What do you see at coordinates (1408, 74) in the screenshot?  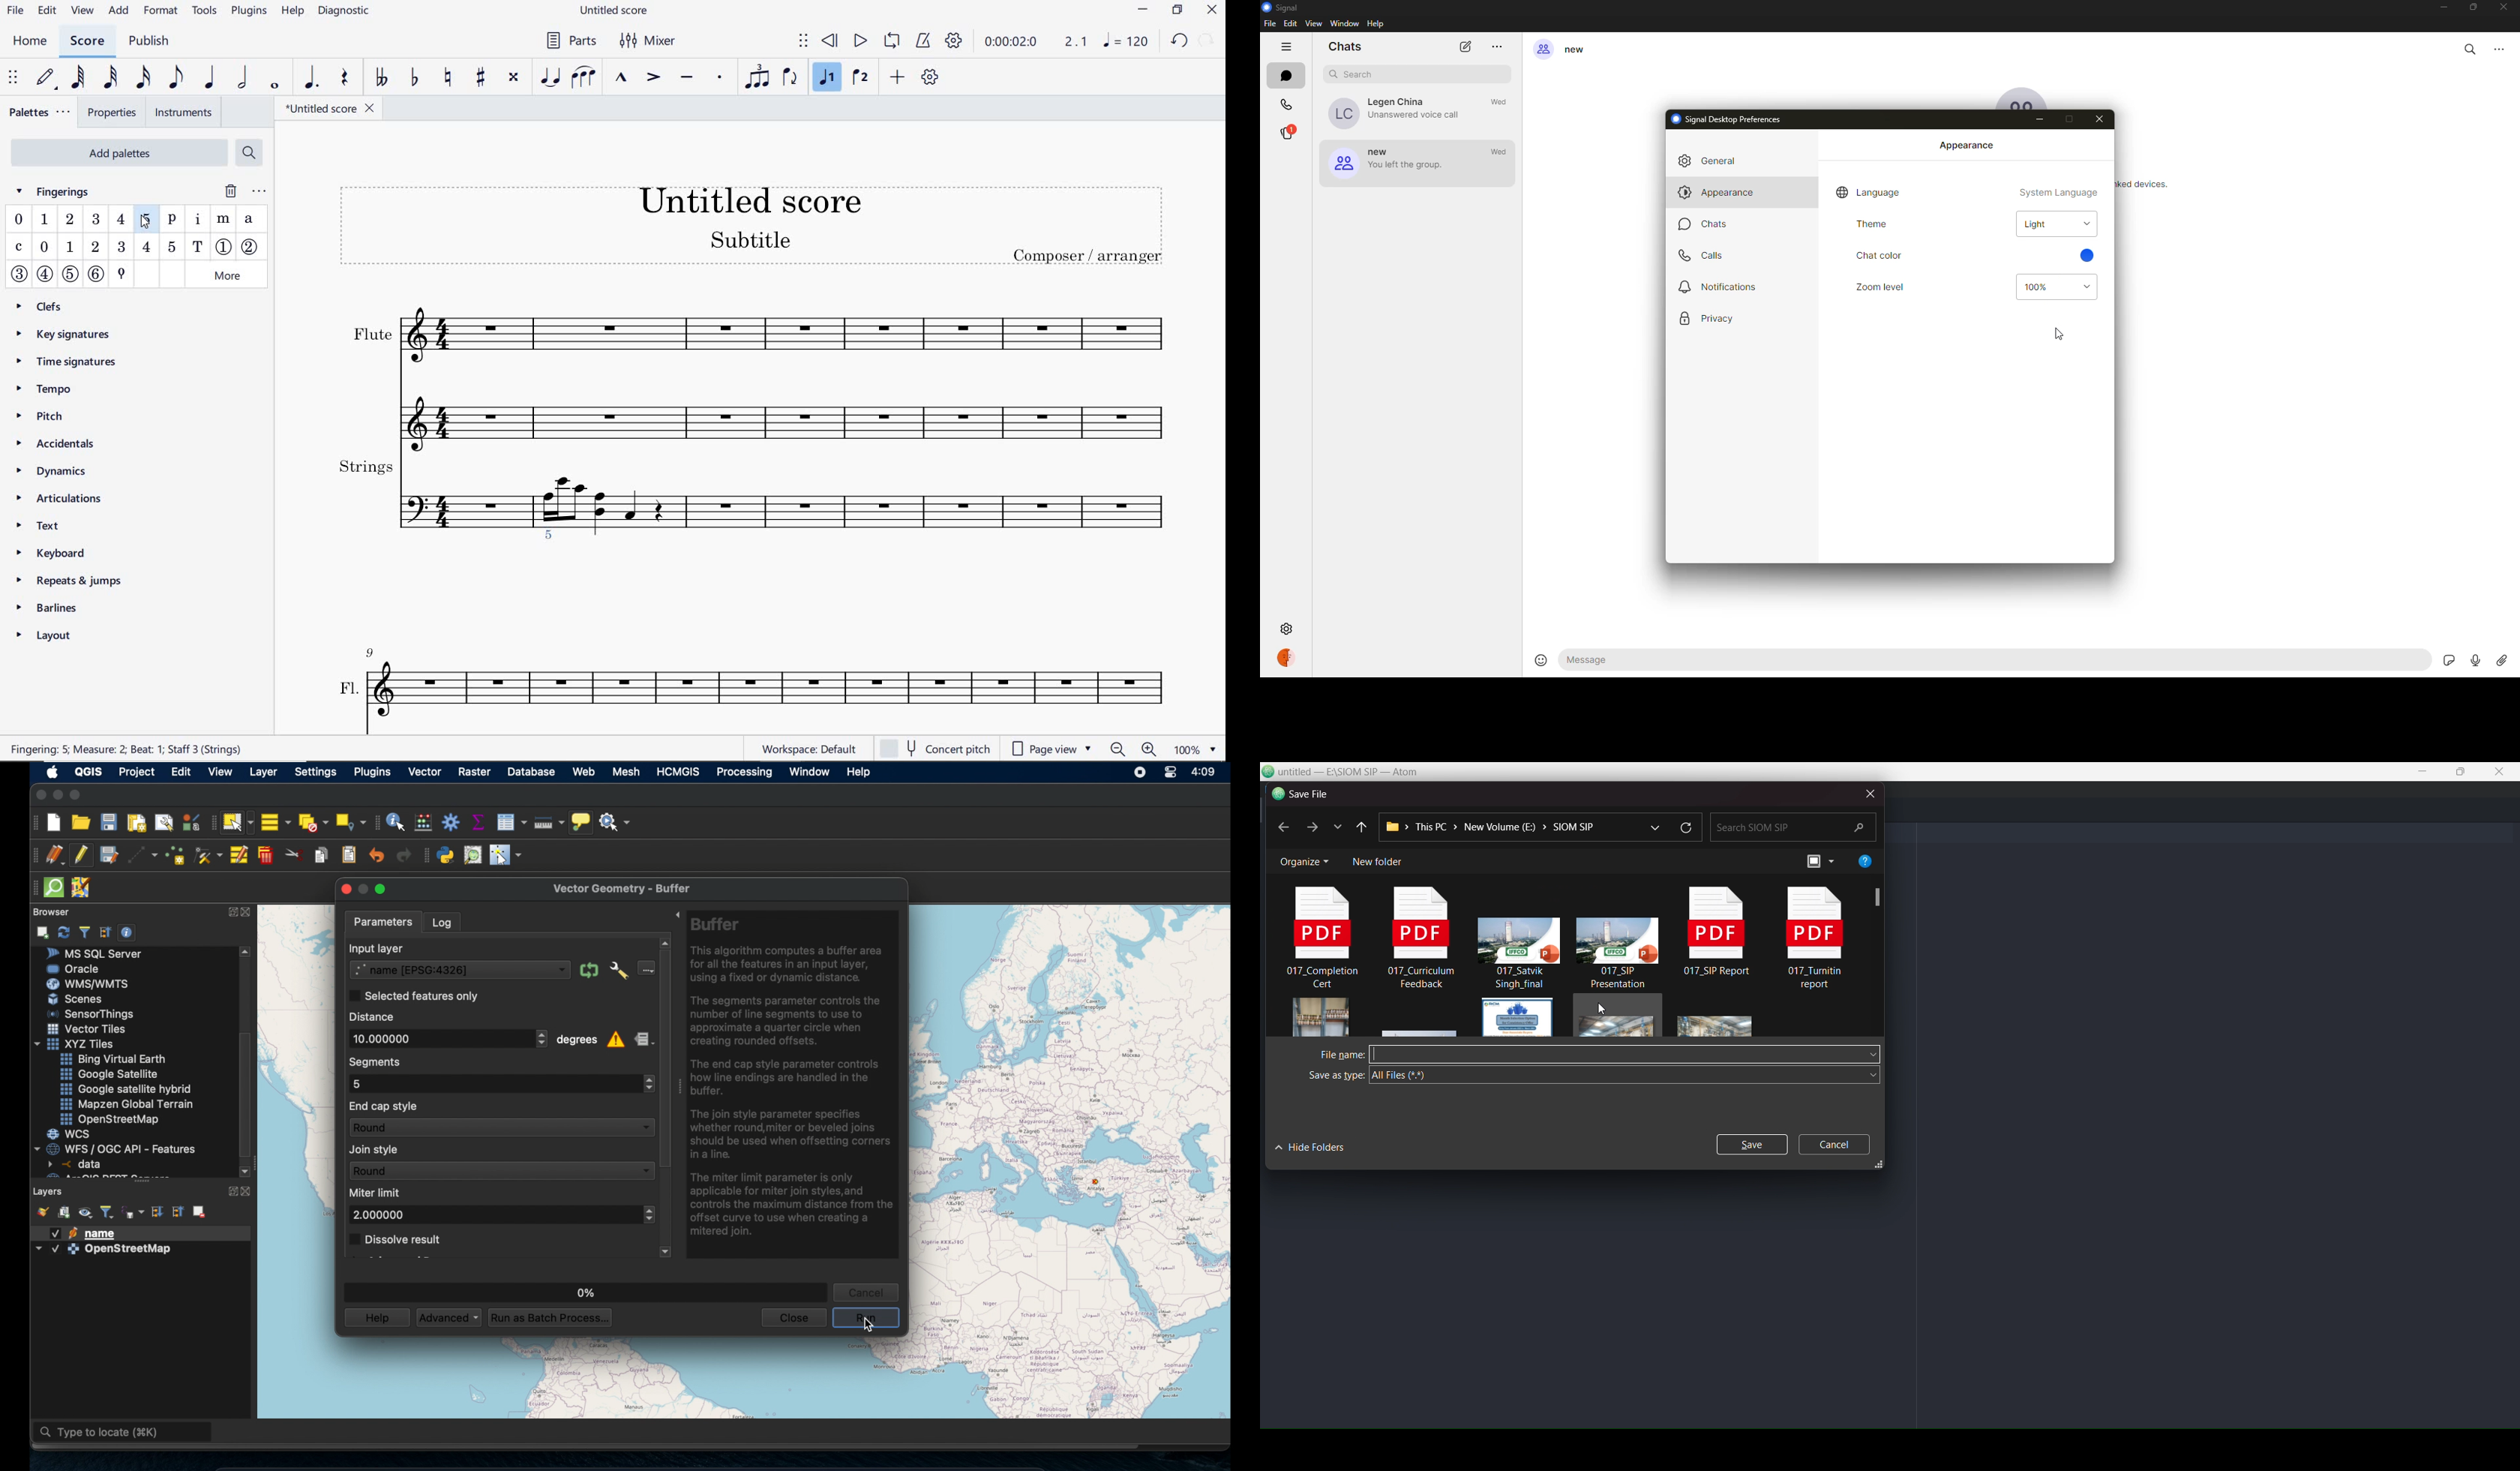 I see `search` at bounding box center [1408, 74].